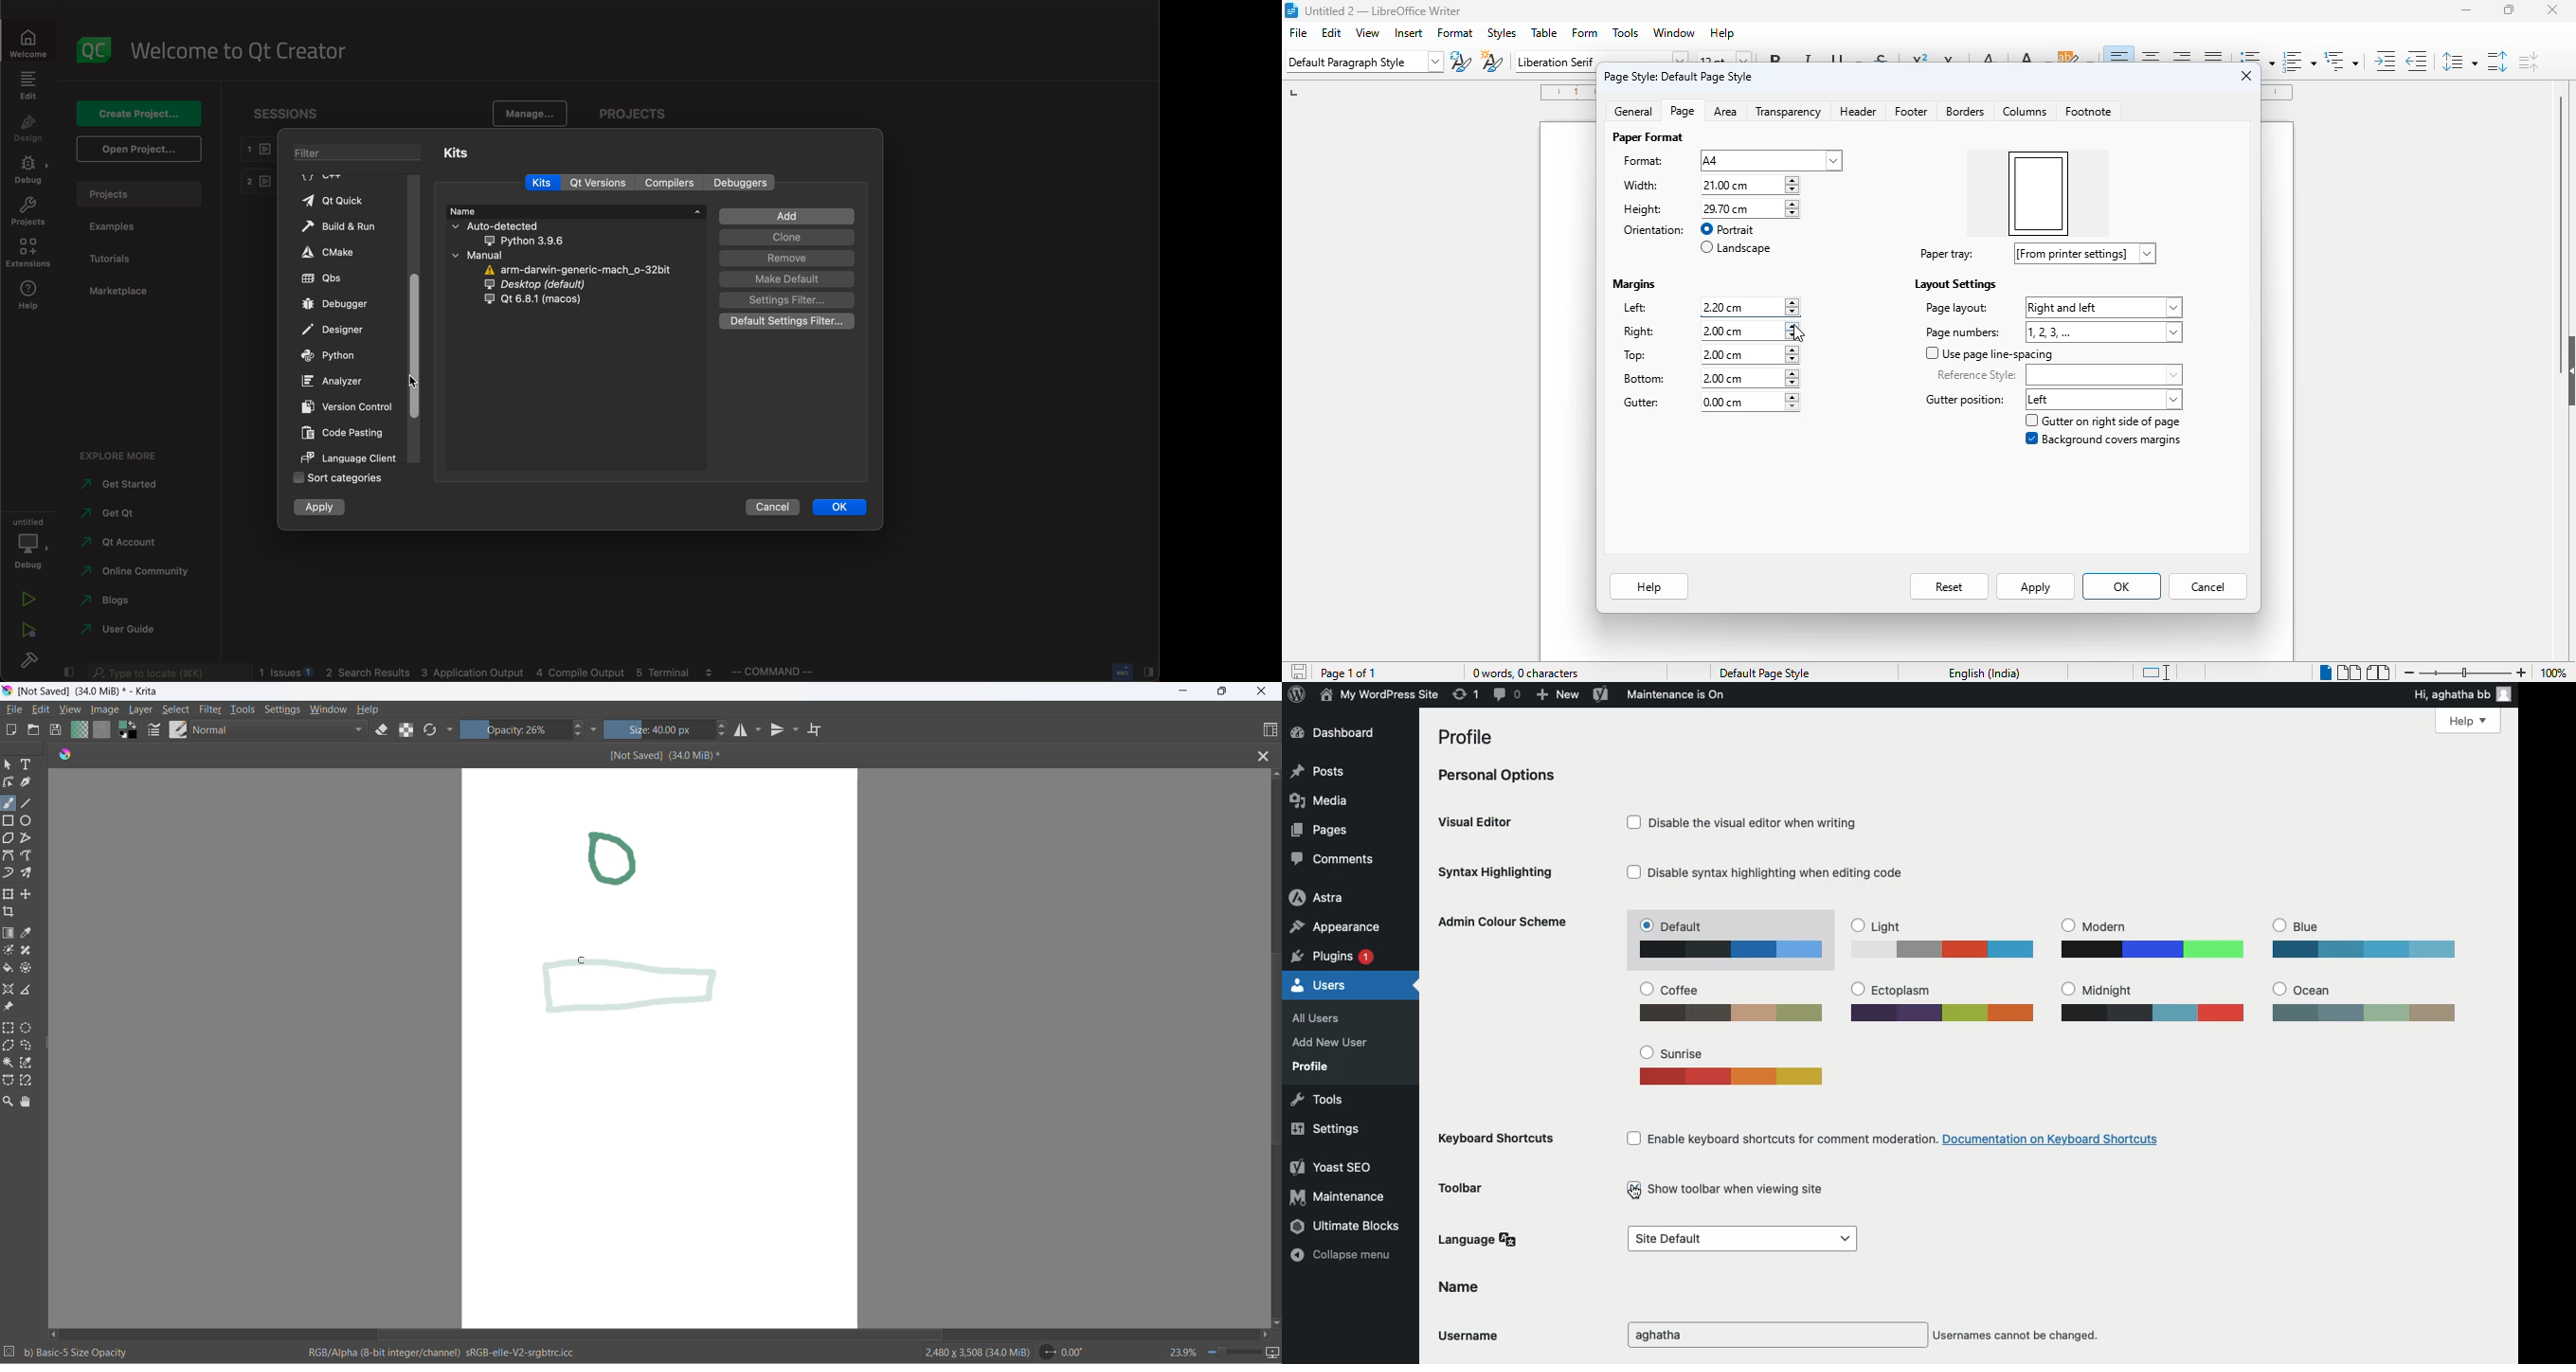 This screenshot has width=2576, height=1372. I want to click on header, so click(1858, 111).